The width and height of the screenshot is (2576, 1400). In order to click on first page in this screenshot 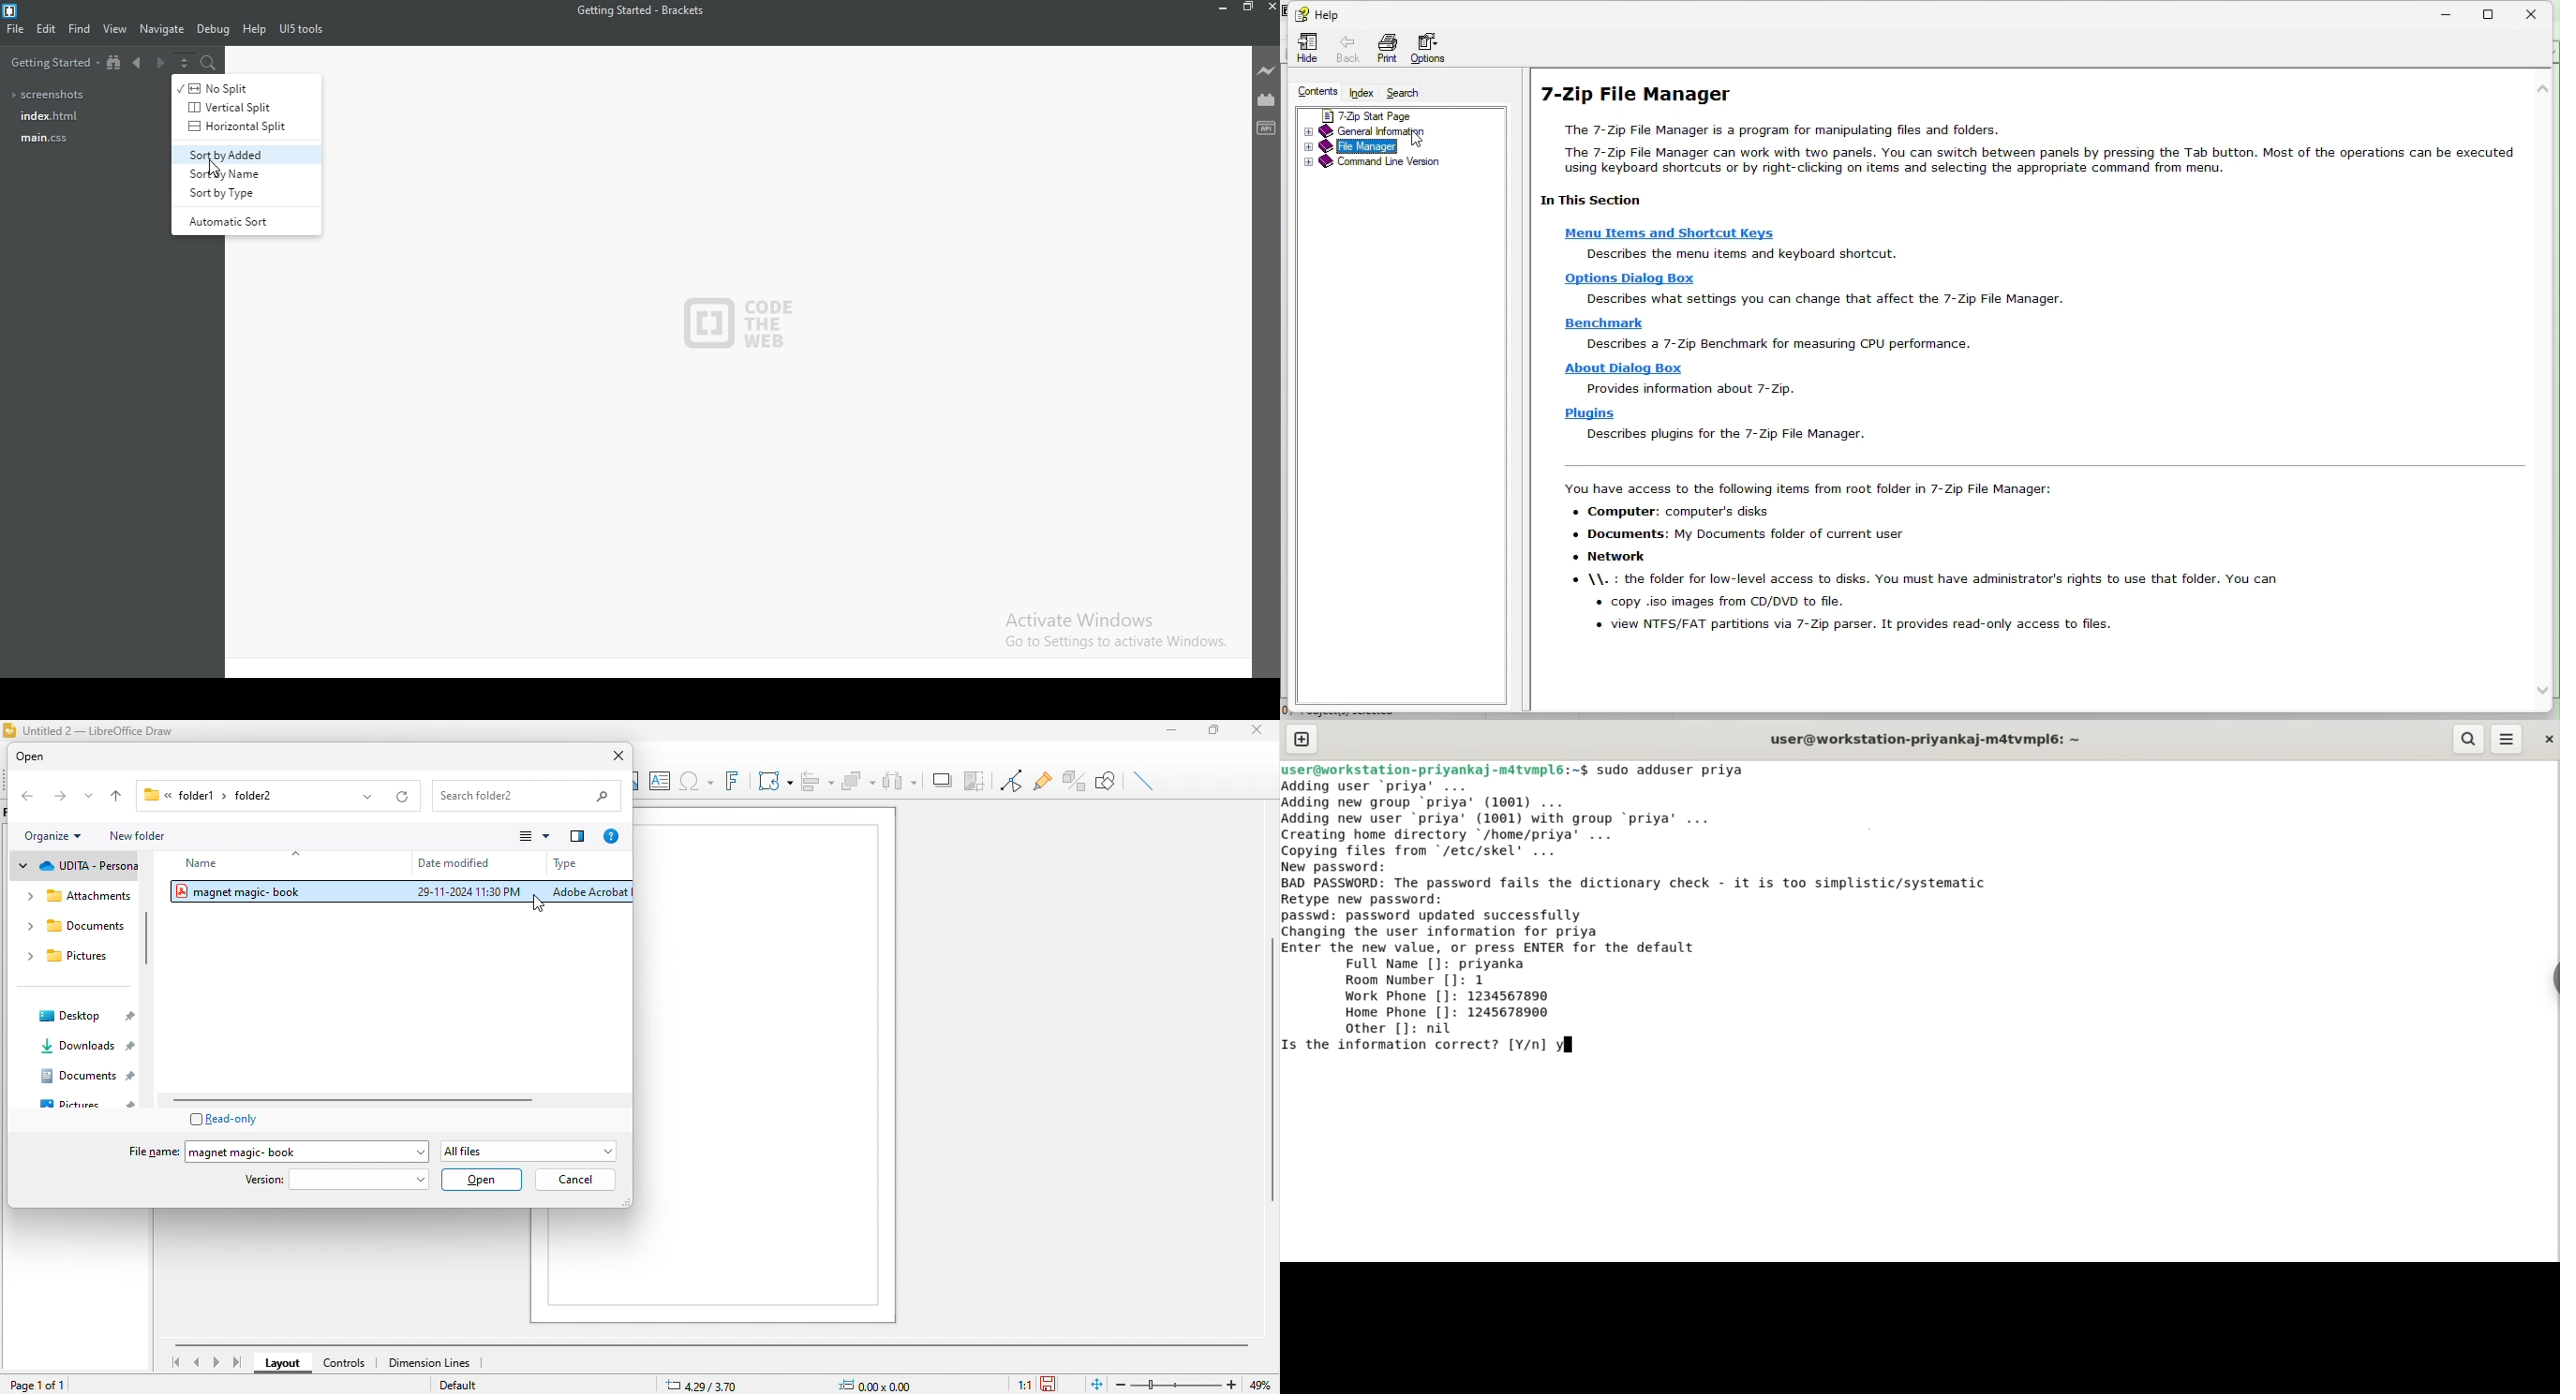, I will do `click(174, 1362)`.